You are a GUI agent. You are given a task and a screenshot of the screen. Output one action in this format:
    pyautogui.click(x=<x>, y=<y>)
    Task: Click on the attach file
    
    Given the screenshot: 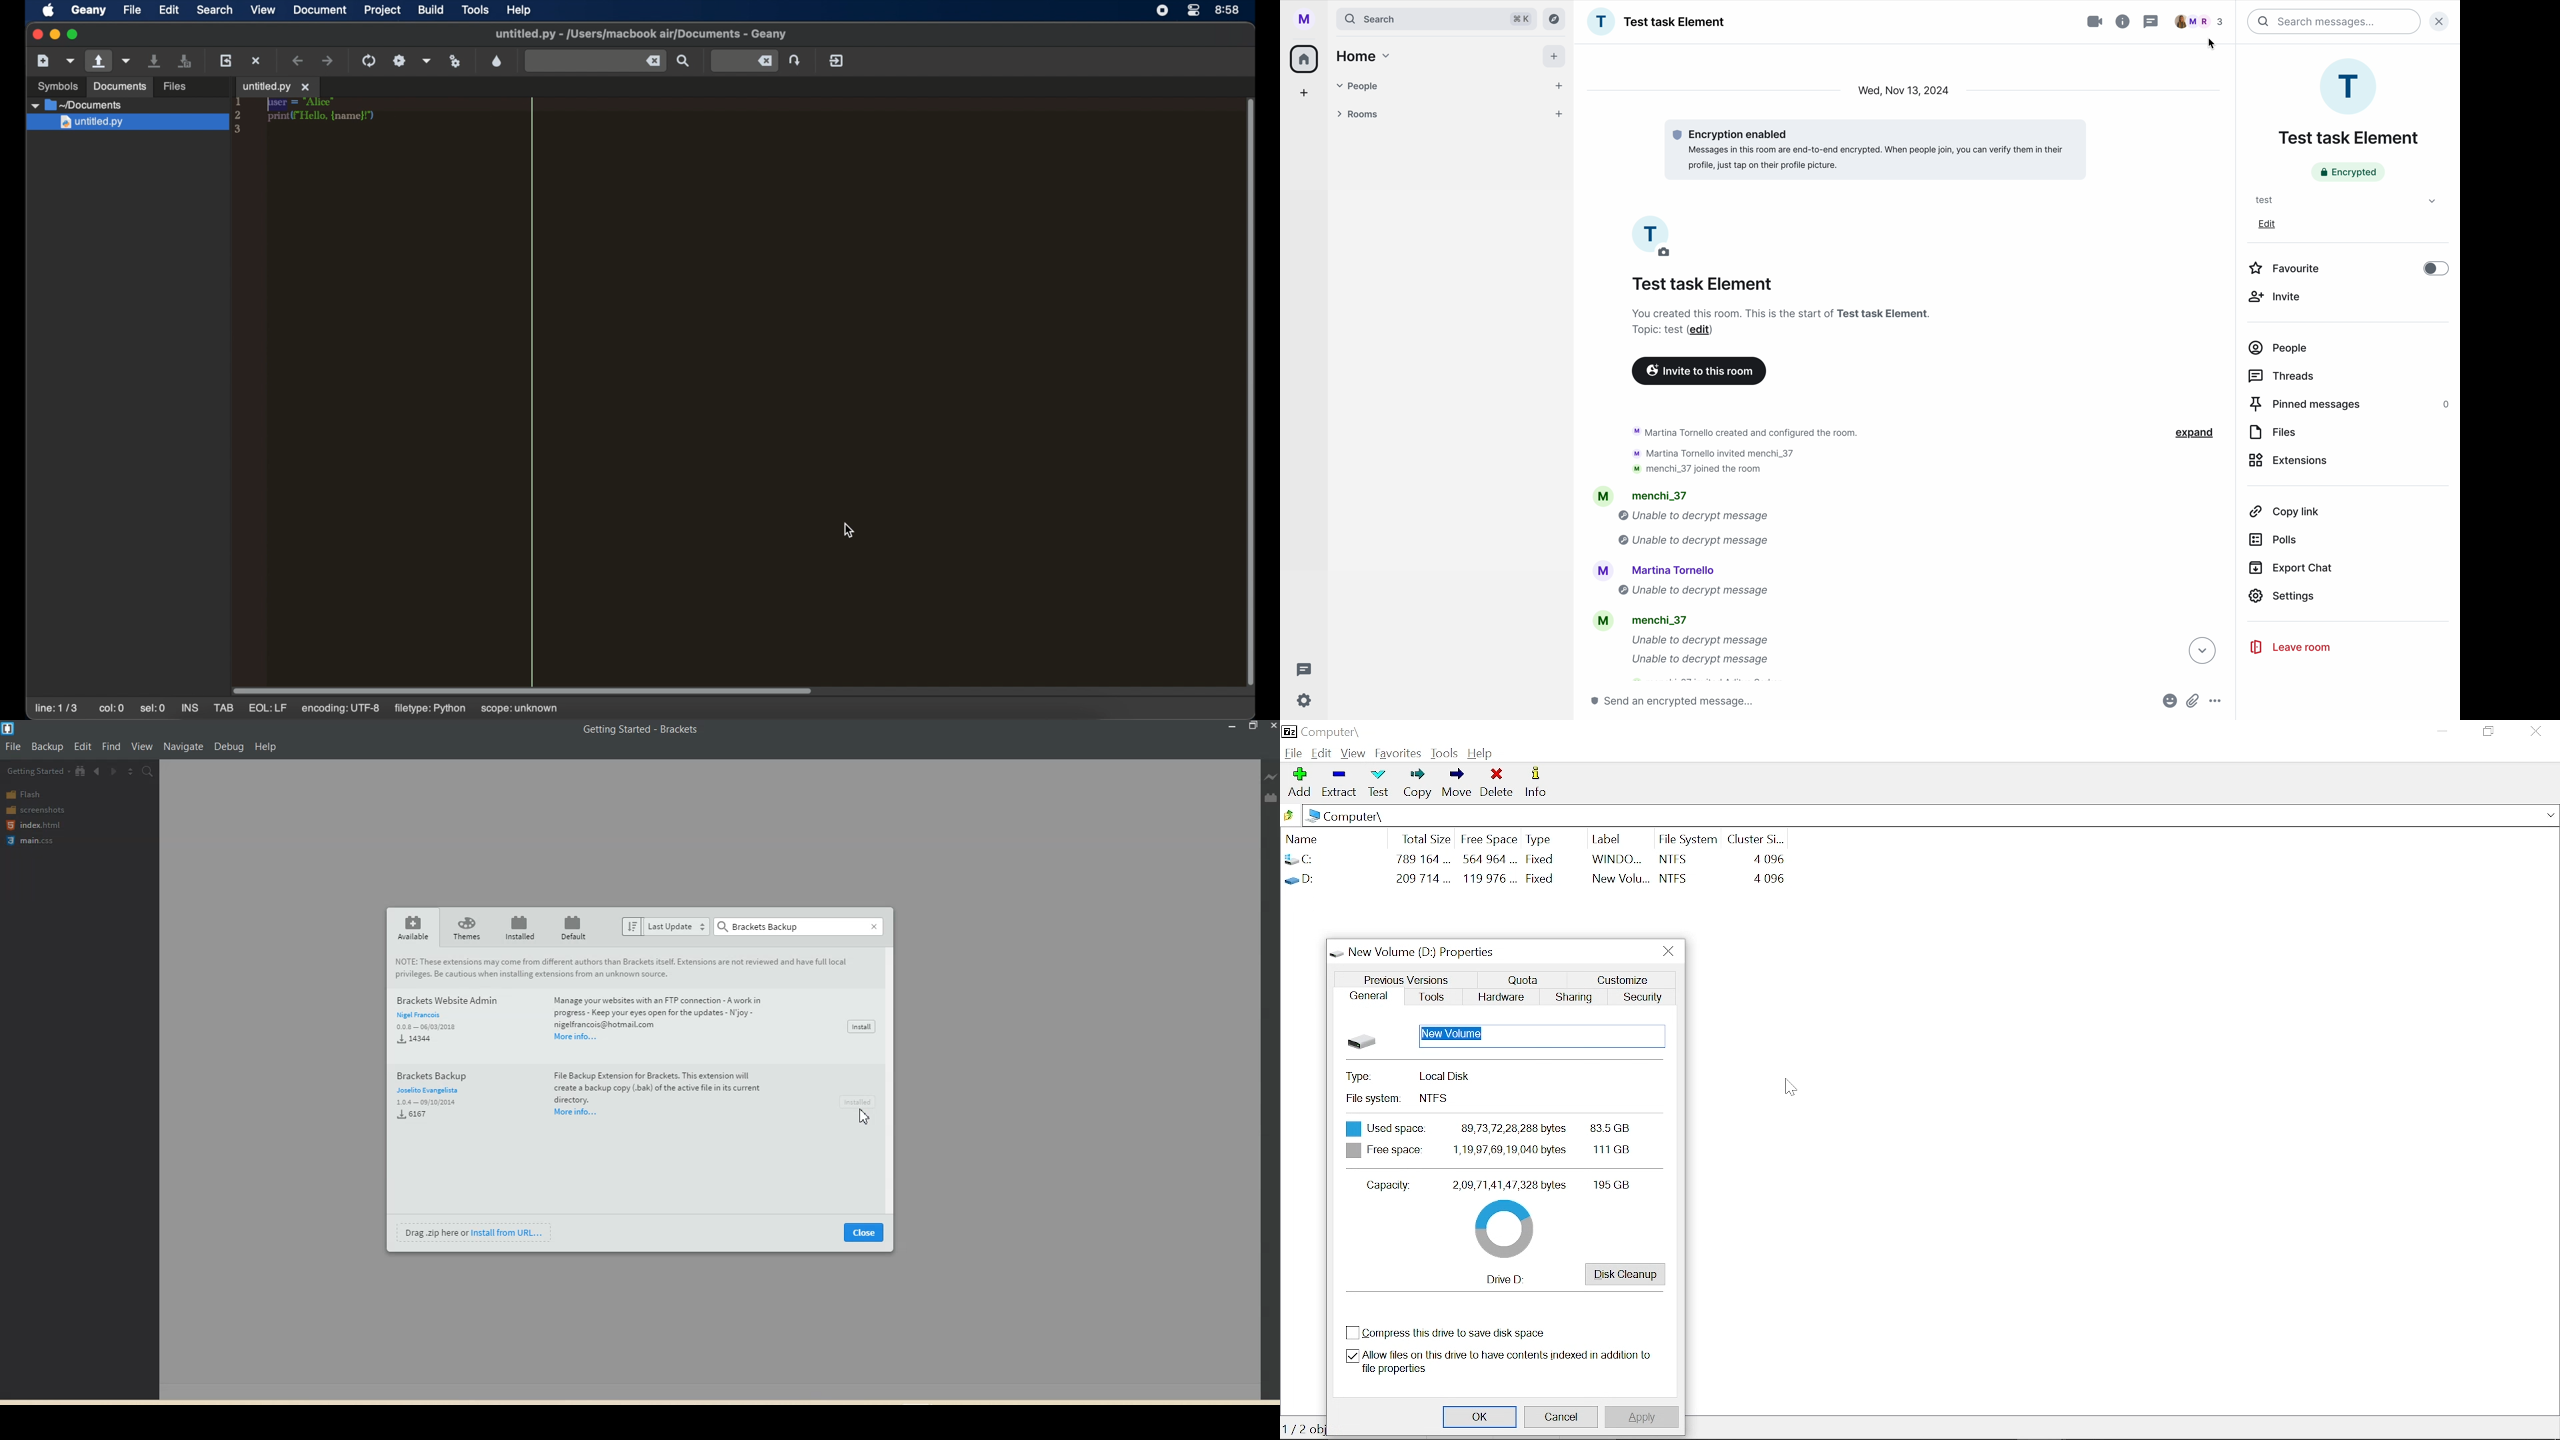 What is the action you would take?
    pyautogui.click(x=2194, y=701)
    